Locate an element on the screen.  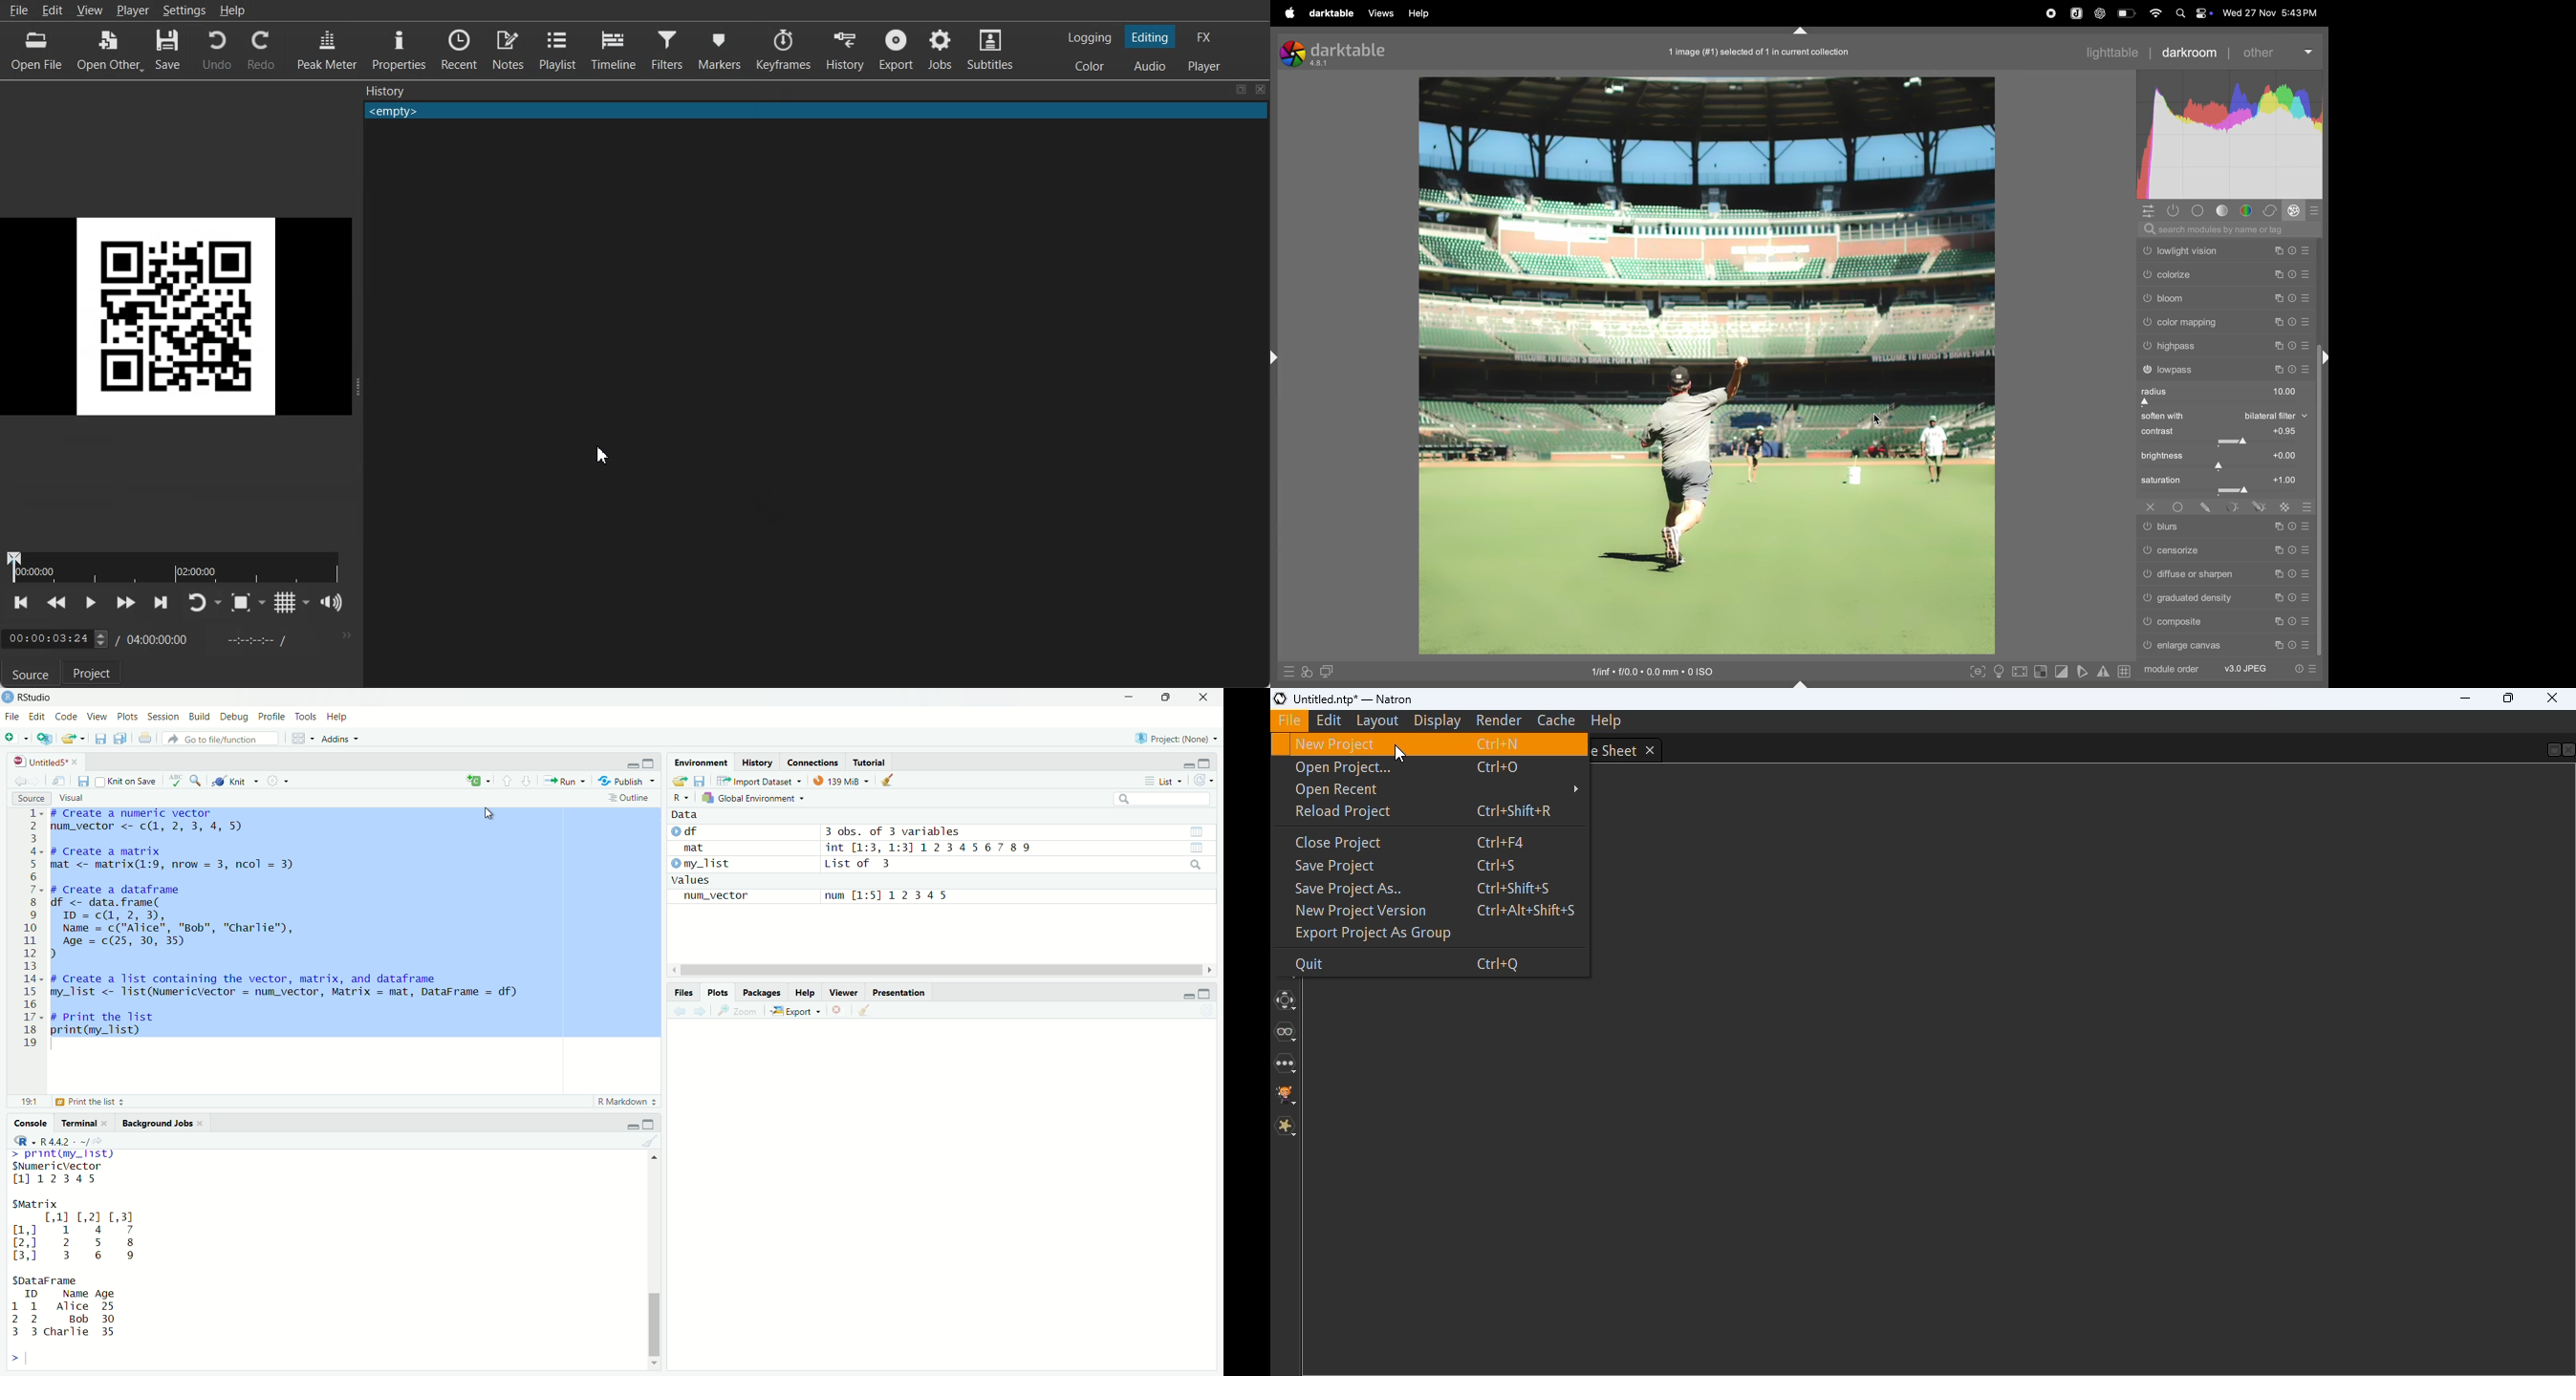
Code is located at coordinates (68, 717).